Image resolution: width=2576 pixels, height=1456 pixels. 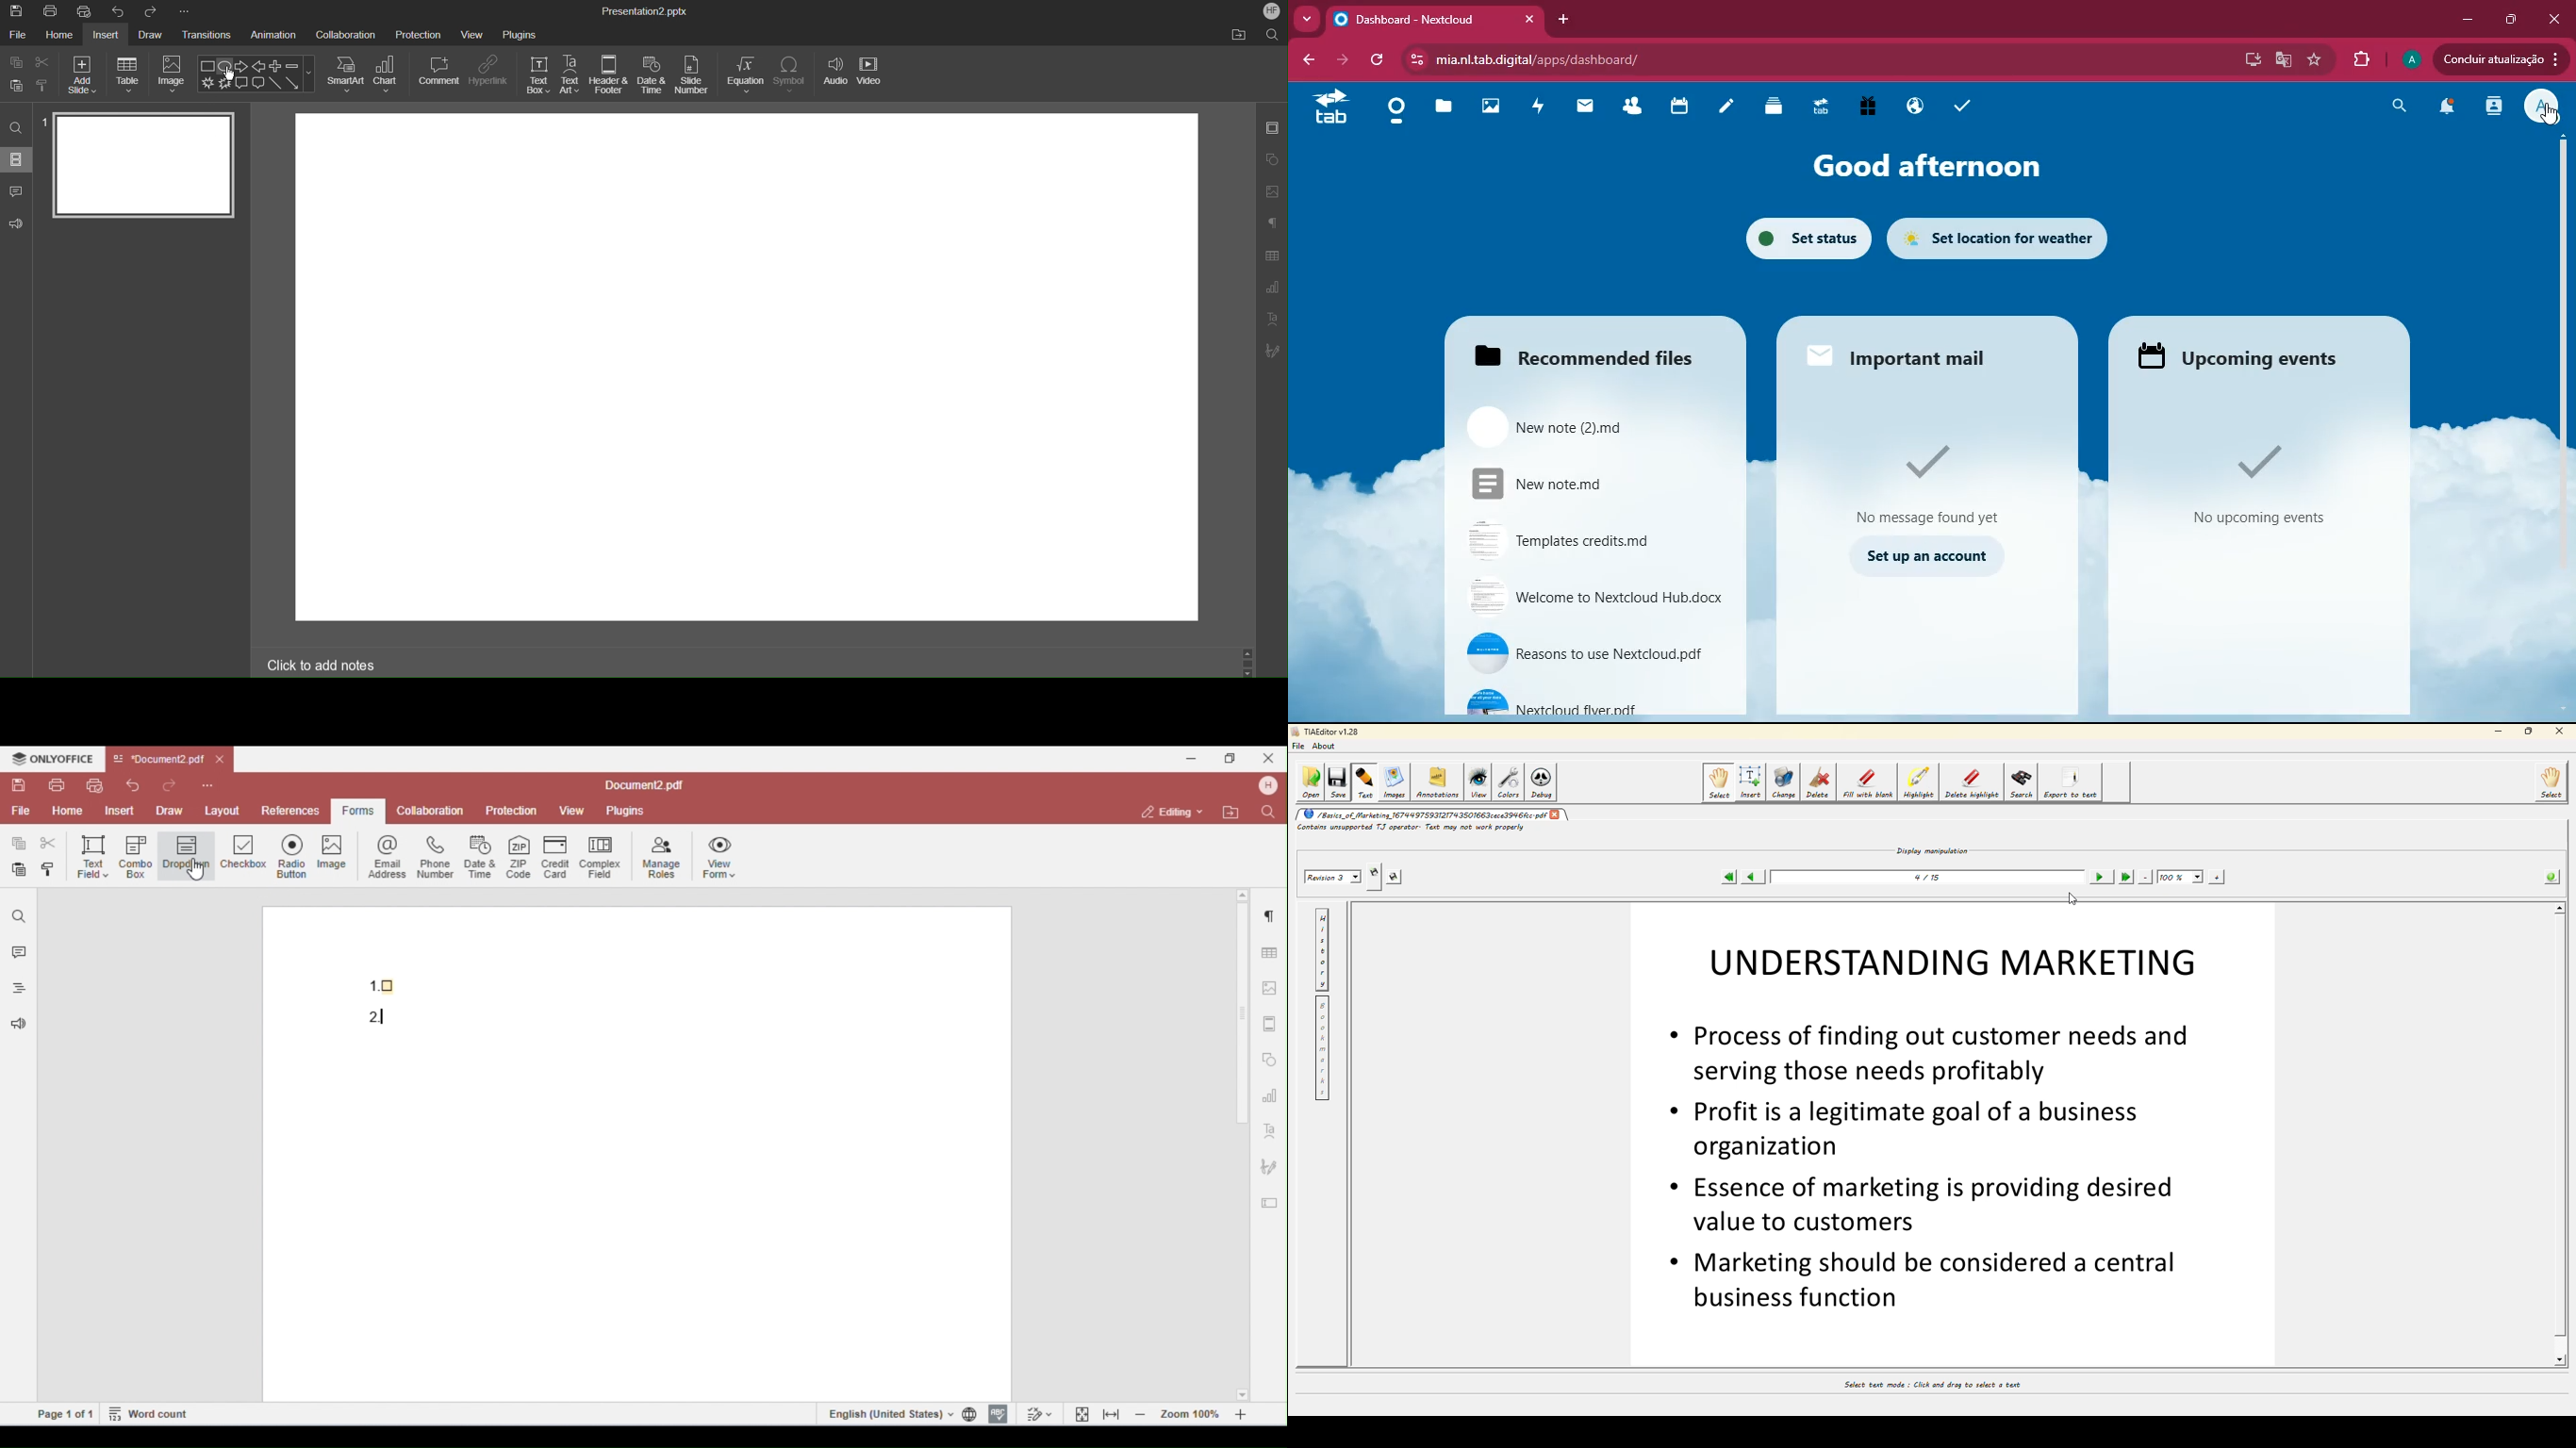 What do you see at coordinates (276, 36) in the screenshot?
I see `Animation` at bounding box center [276, 36].